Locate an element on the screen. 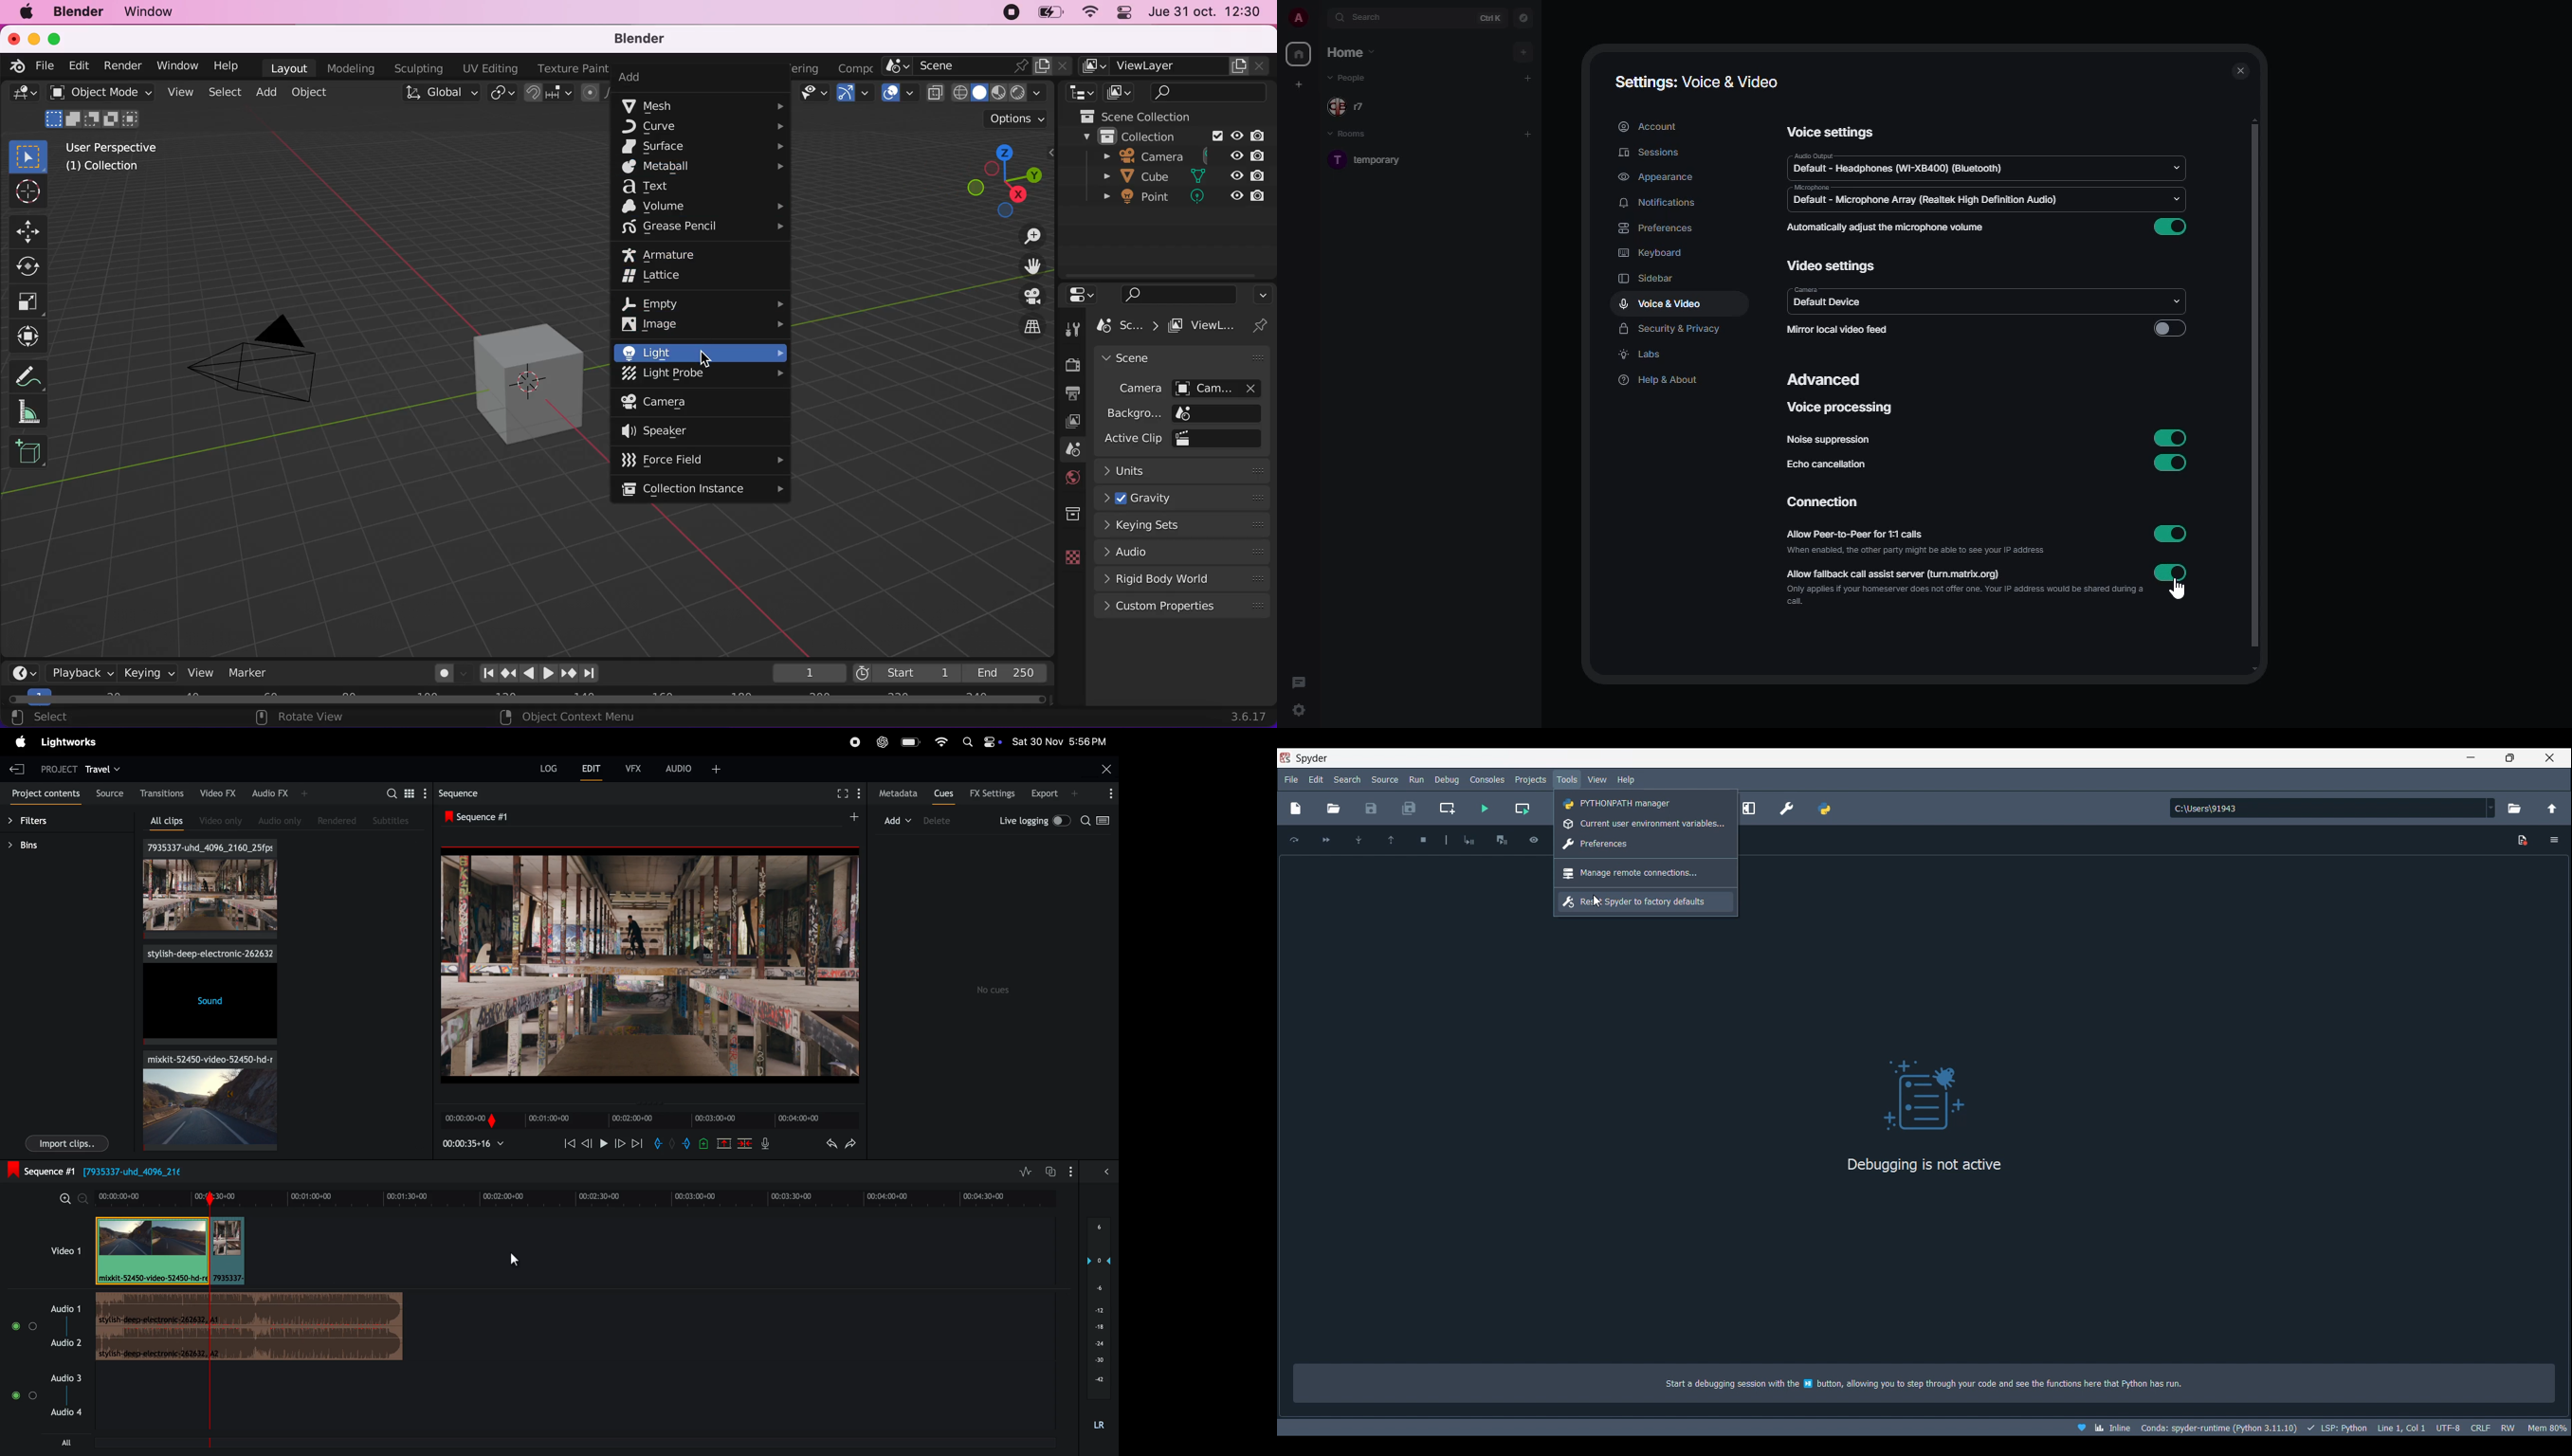 This screenshot has width=2576, height=1456. next is located at coordinates (1470, 839).